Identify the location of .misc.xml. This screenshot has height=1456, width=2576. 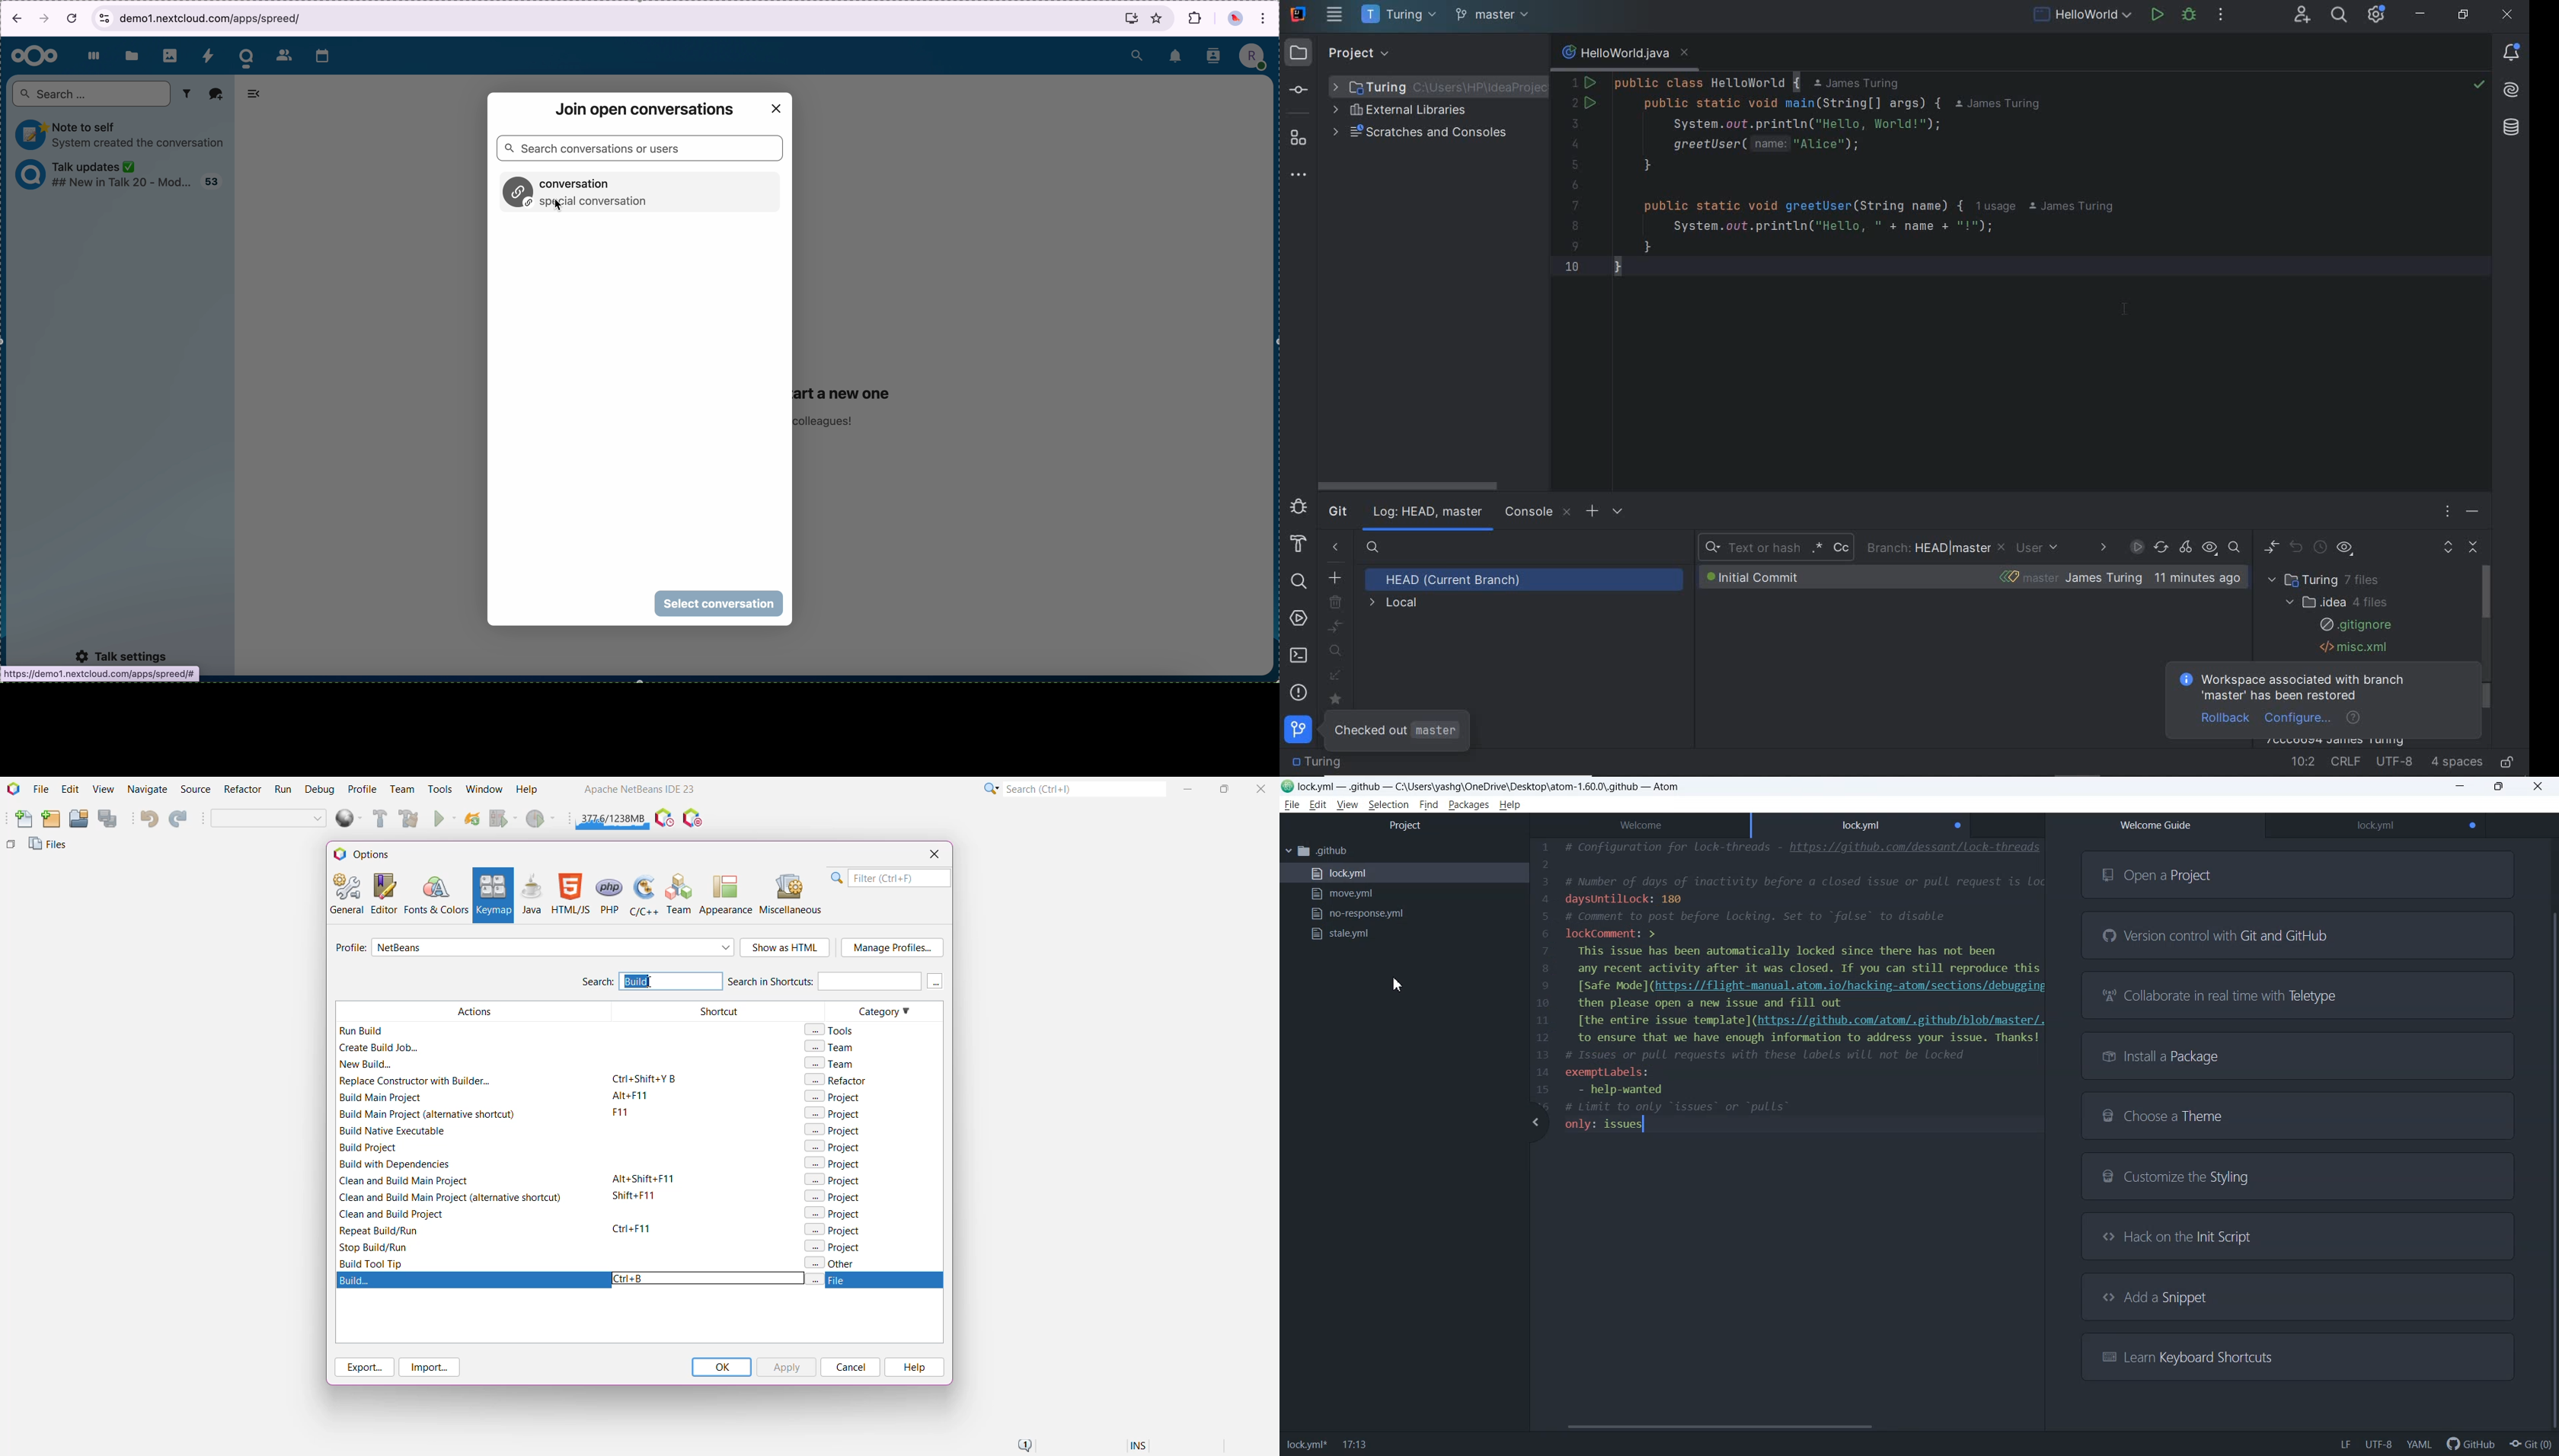
(2351, 647).